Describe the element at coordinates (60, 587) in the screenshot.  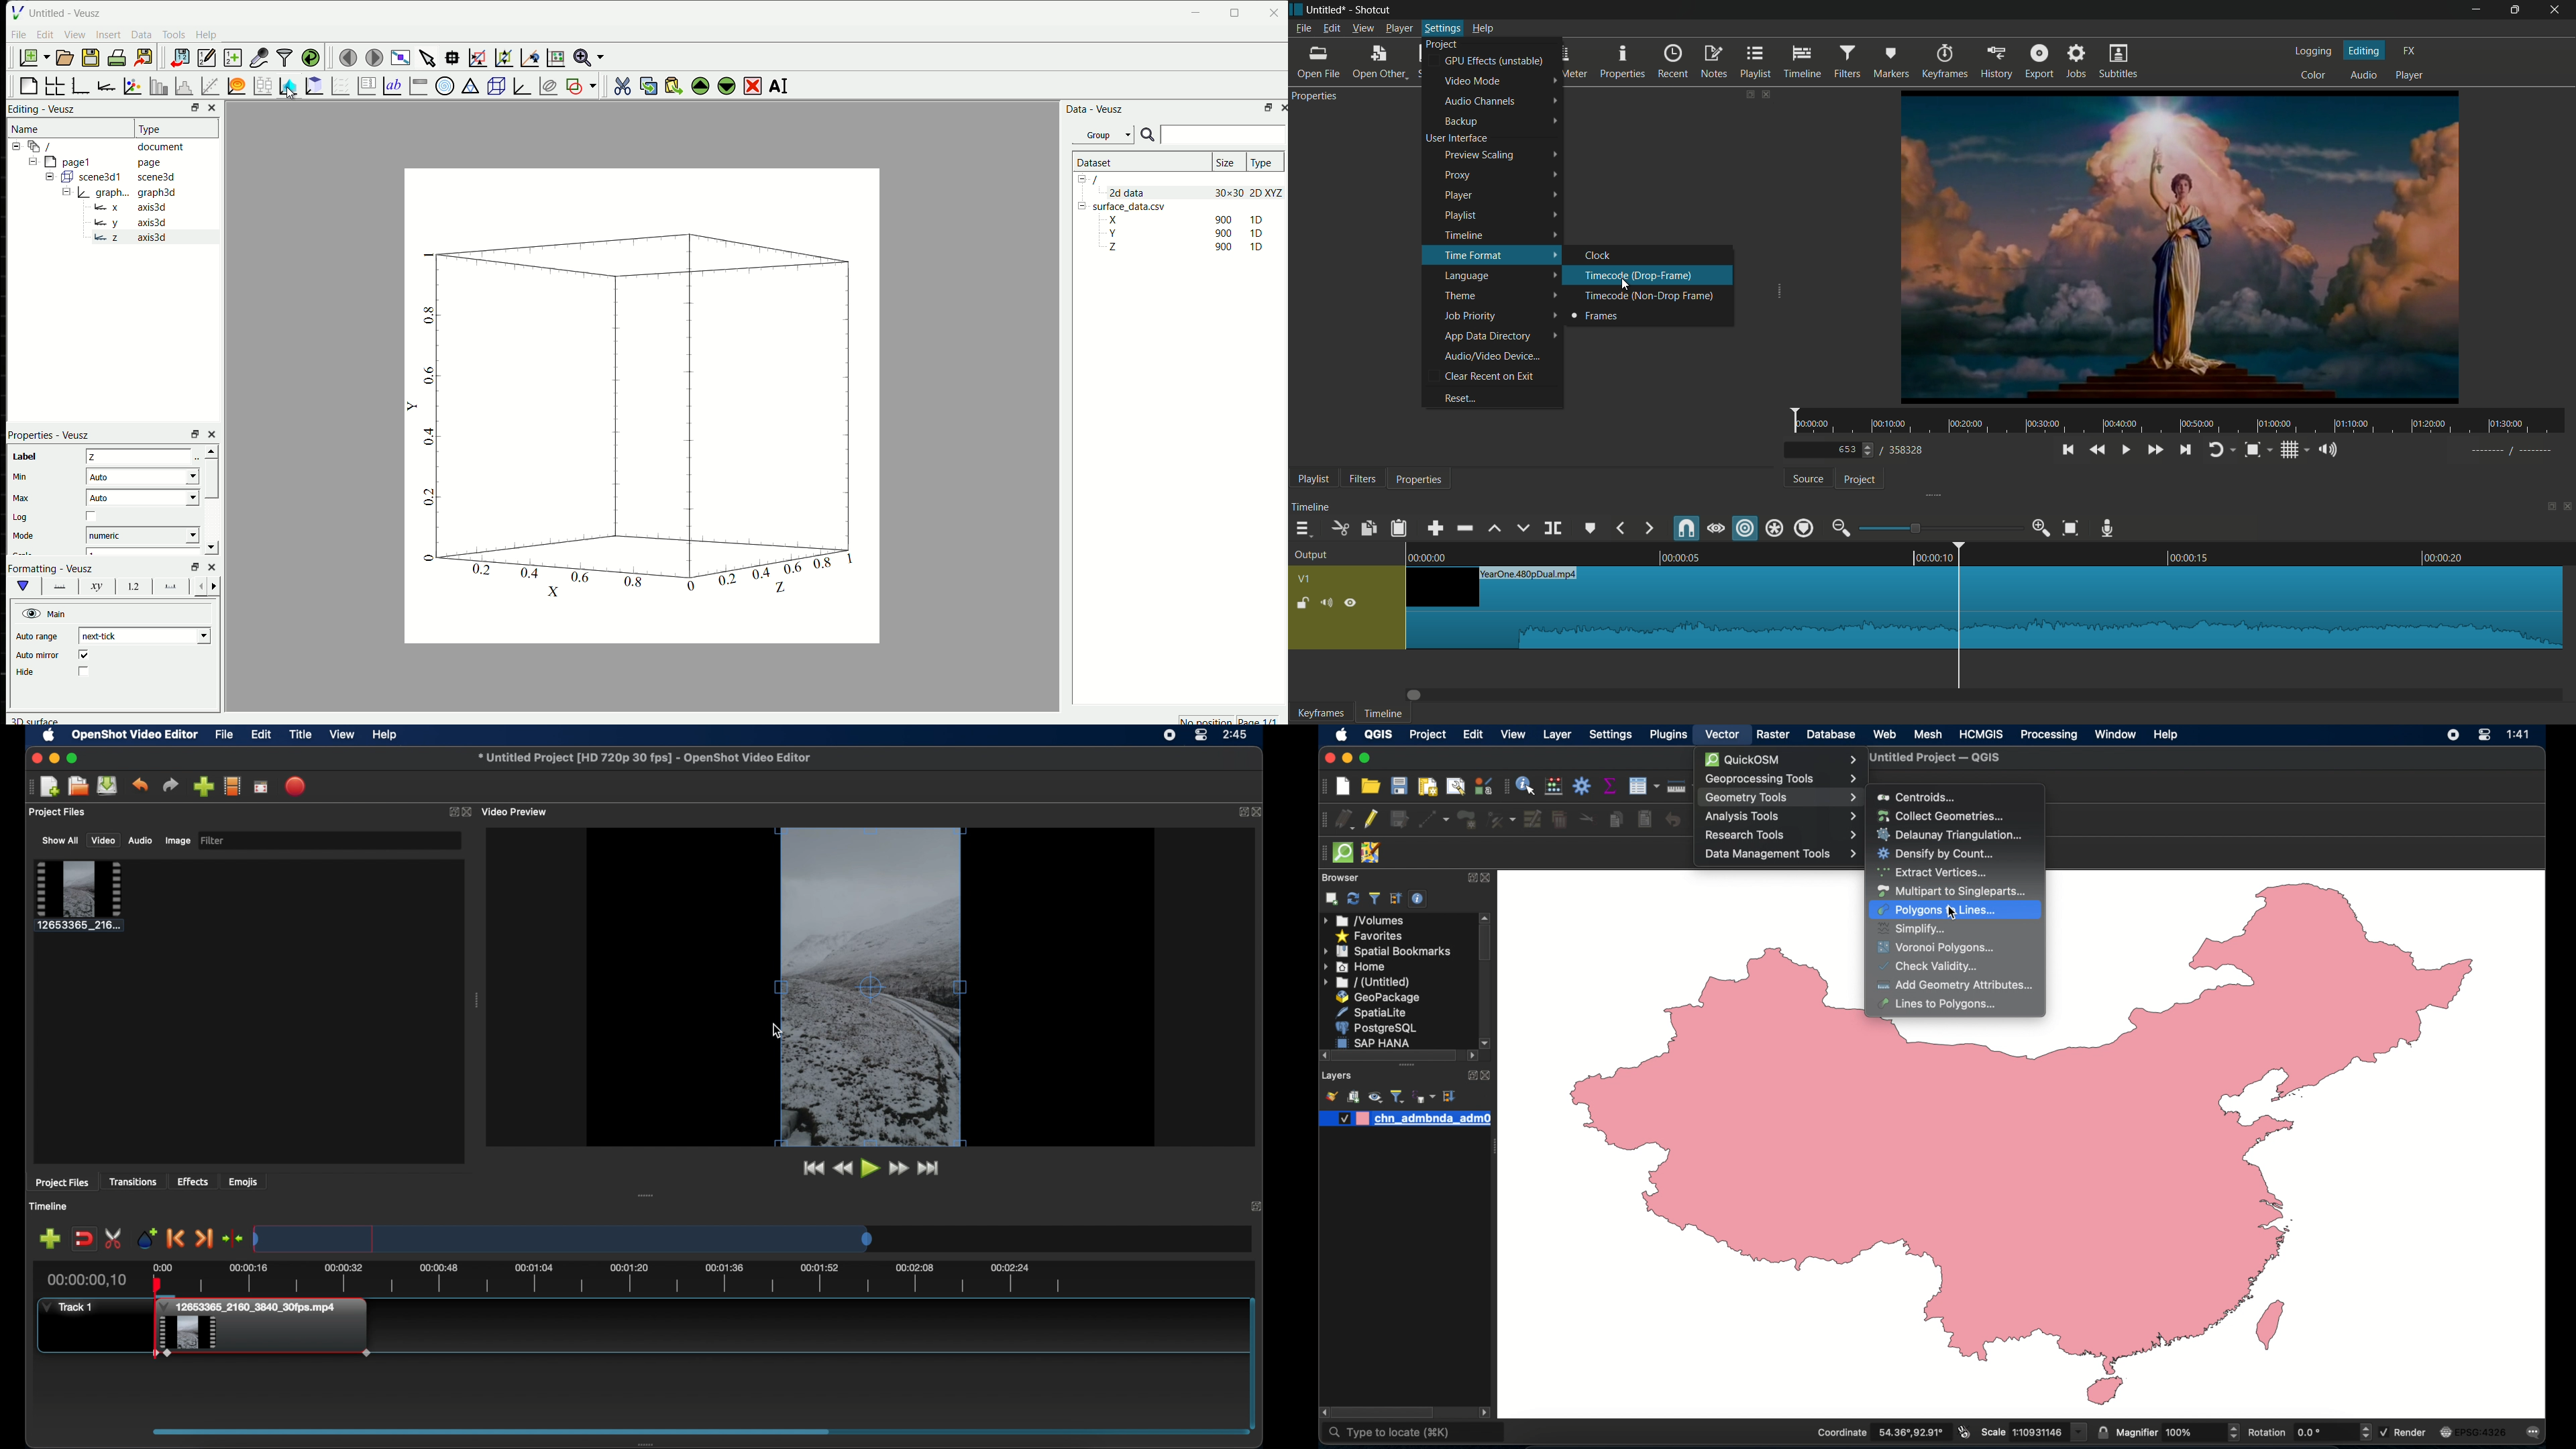
I see `graph axes` at that location.